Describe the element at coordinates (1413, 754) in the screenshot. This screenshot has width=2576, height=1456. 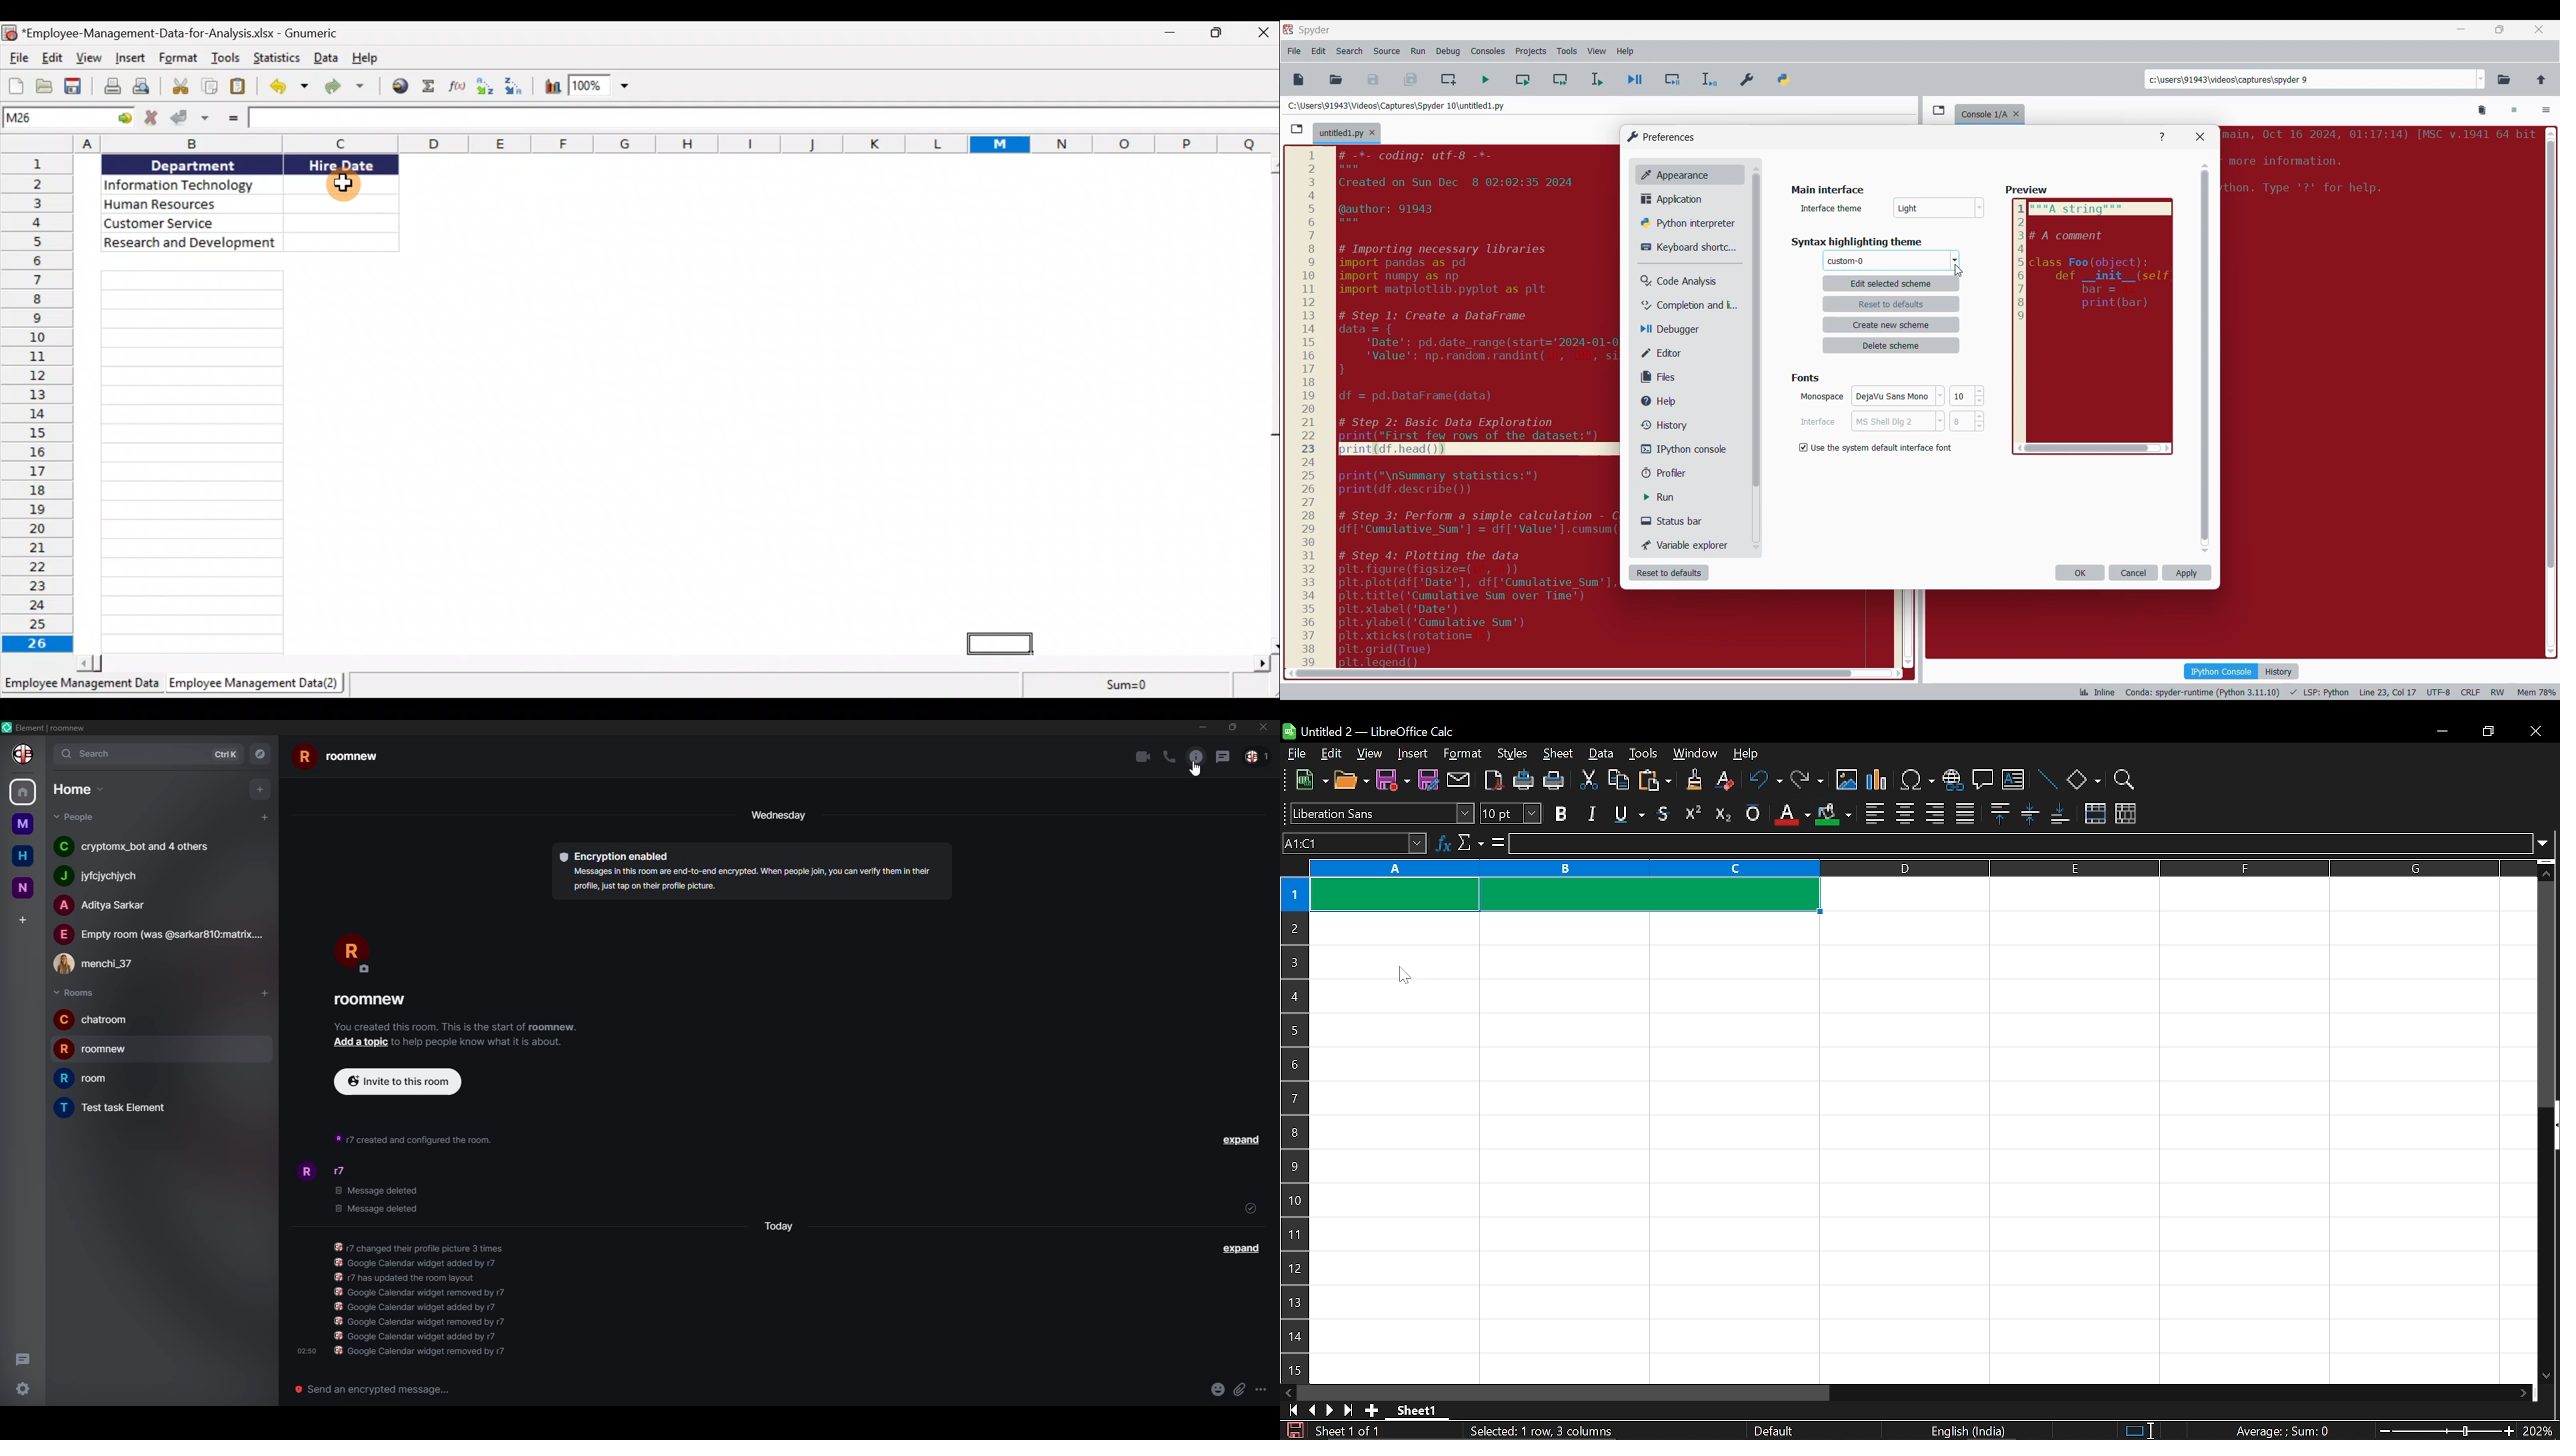
I see `insert` at that location.